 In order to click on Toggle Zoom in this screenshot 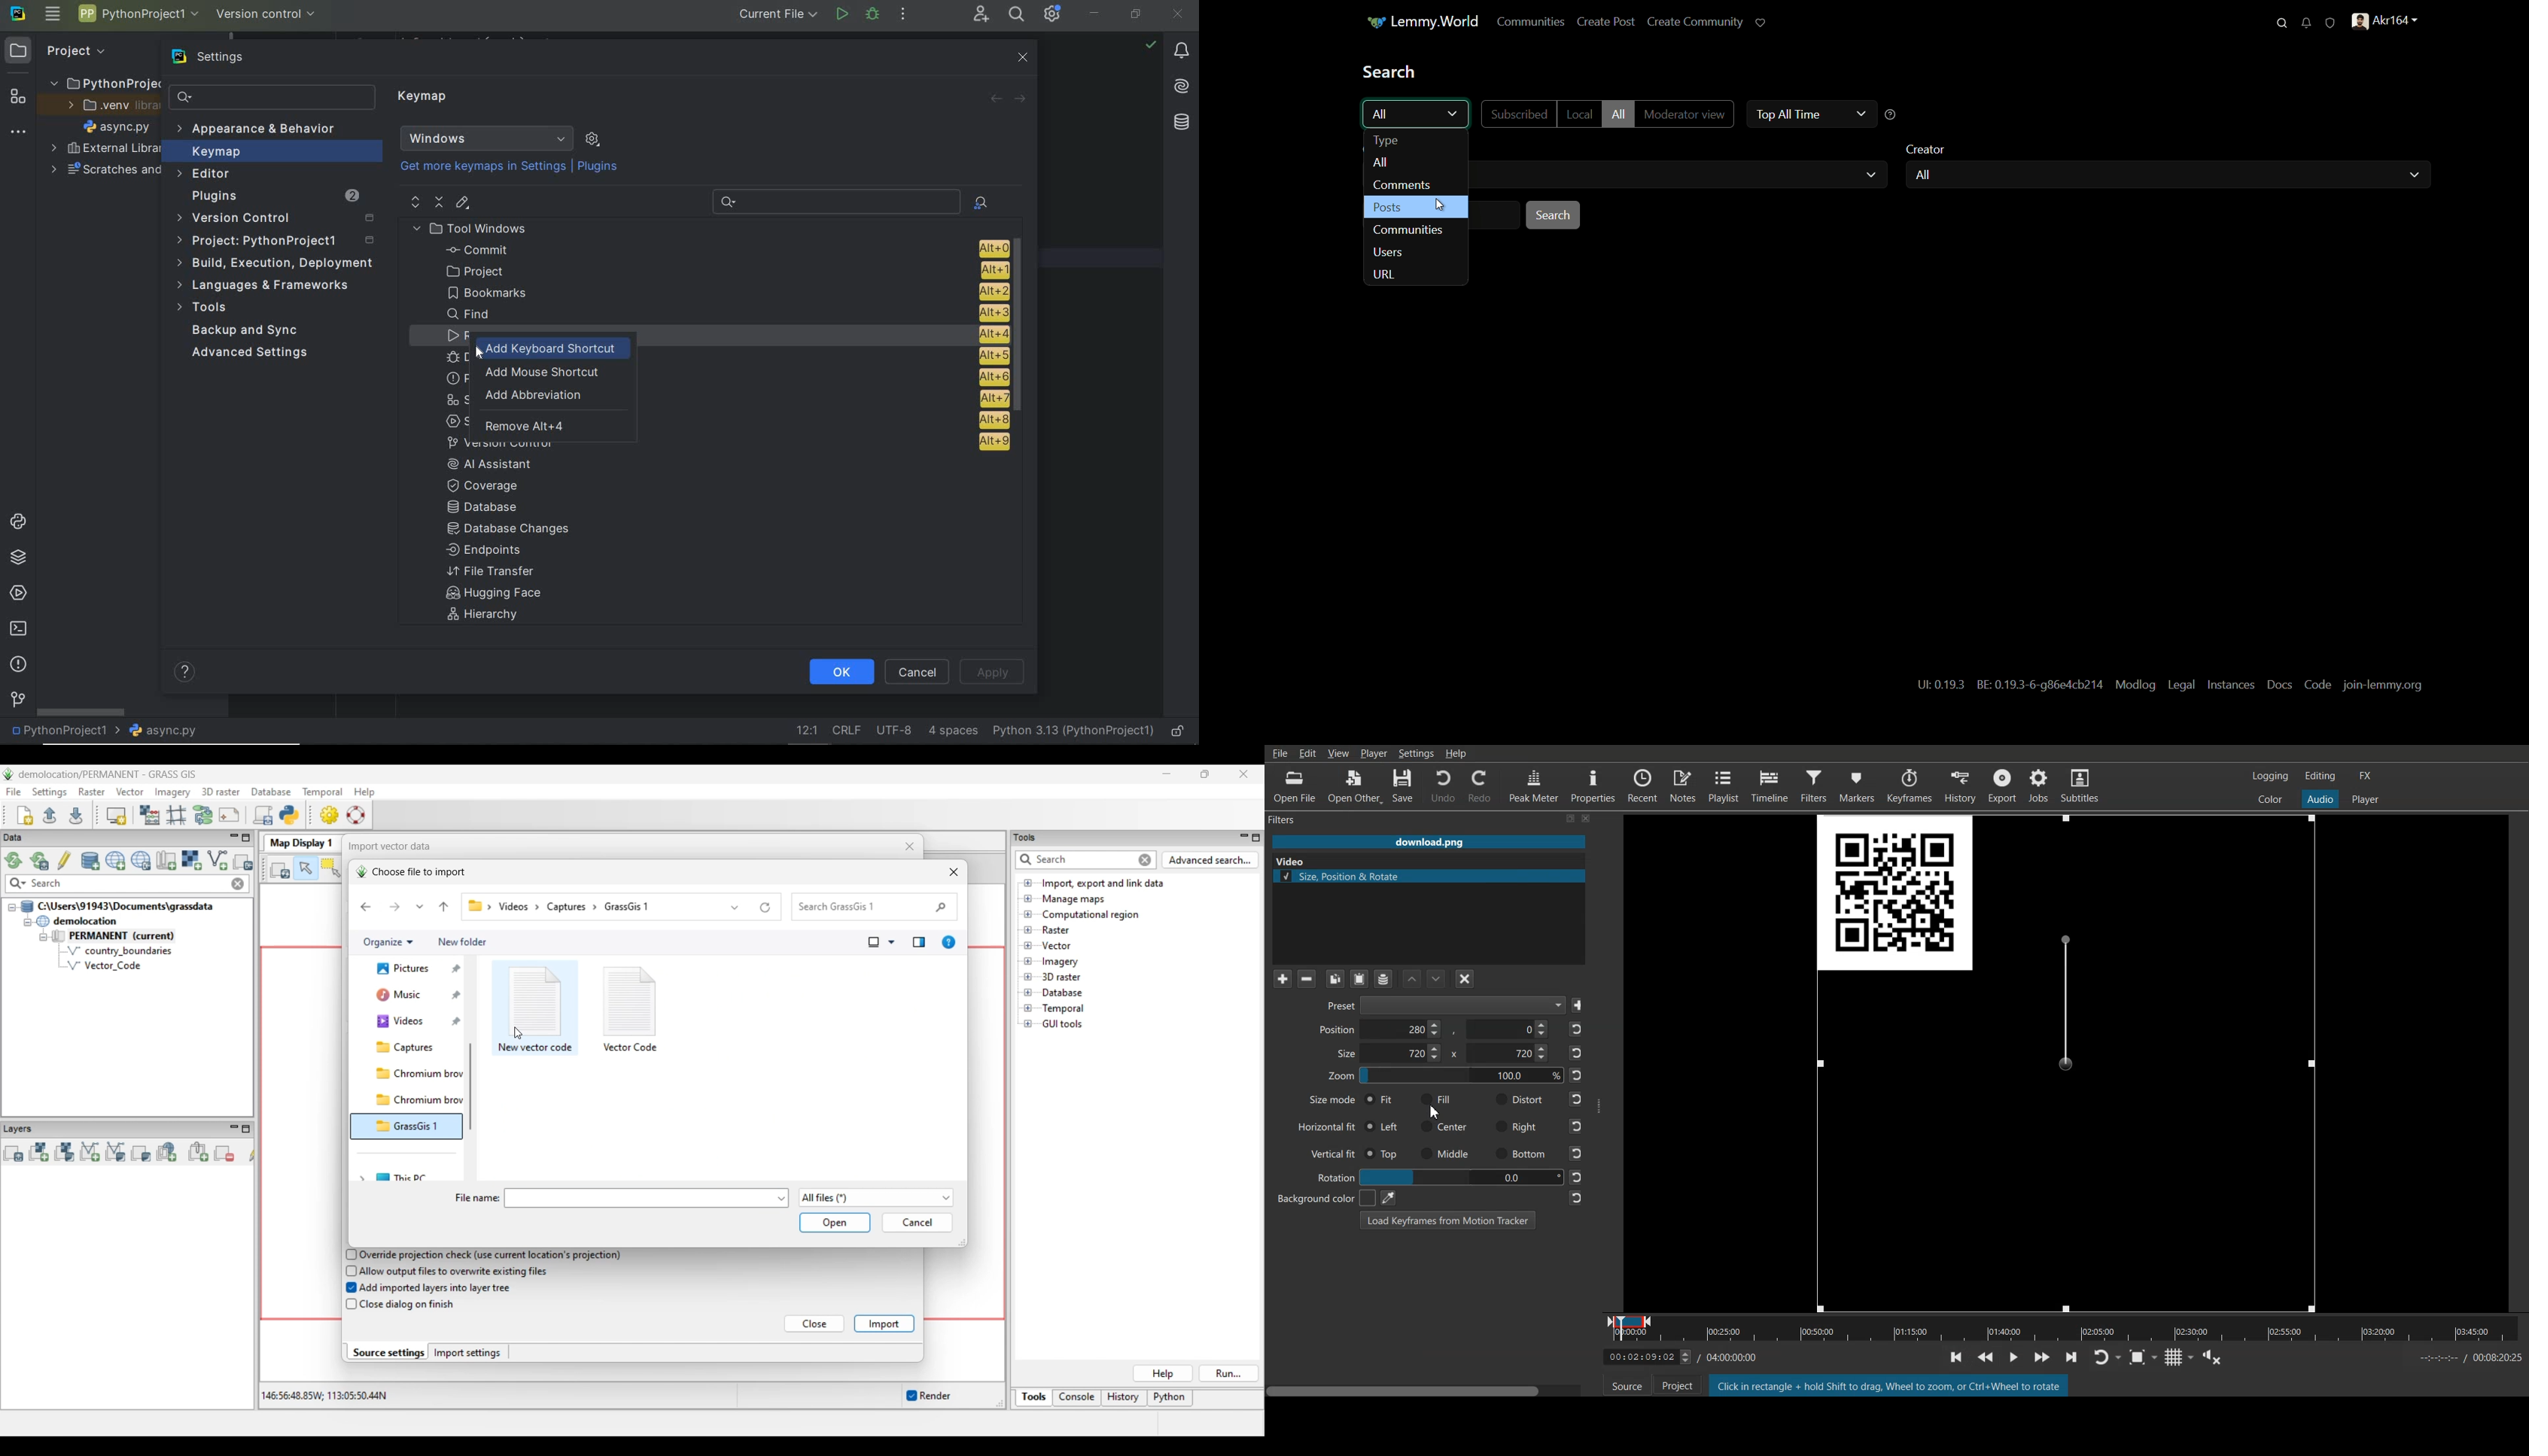, I will do `click(1983, 1359)`.